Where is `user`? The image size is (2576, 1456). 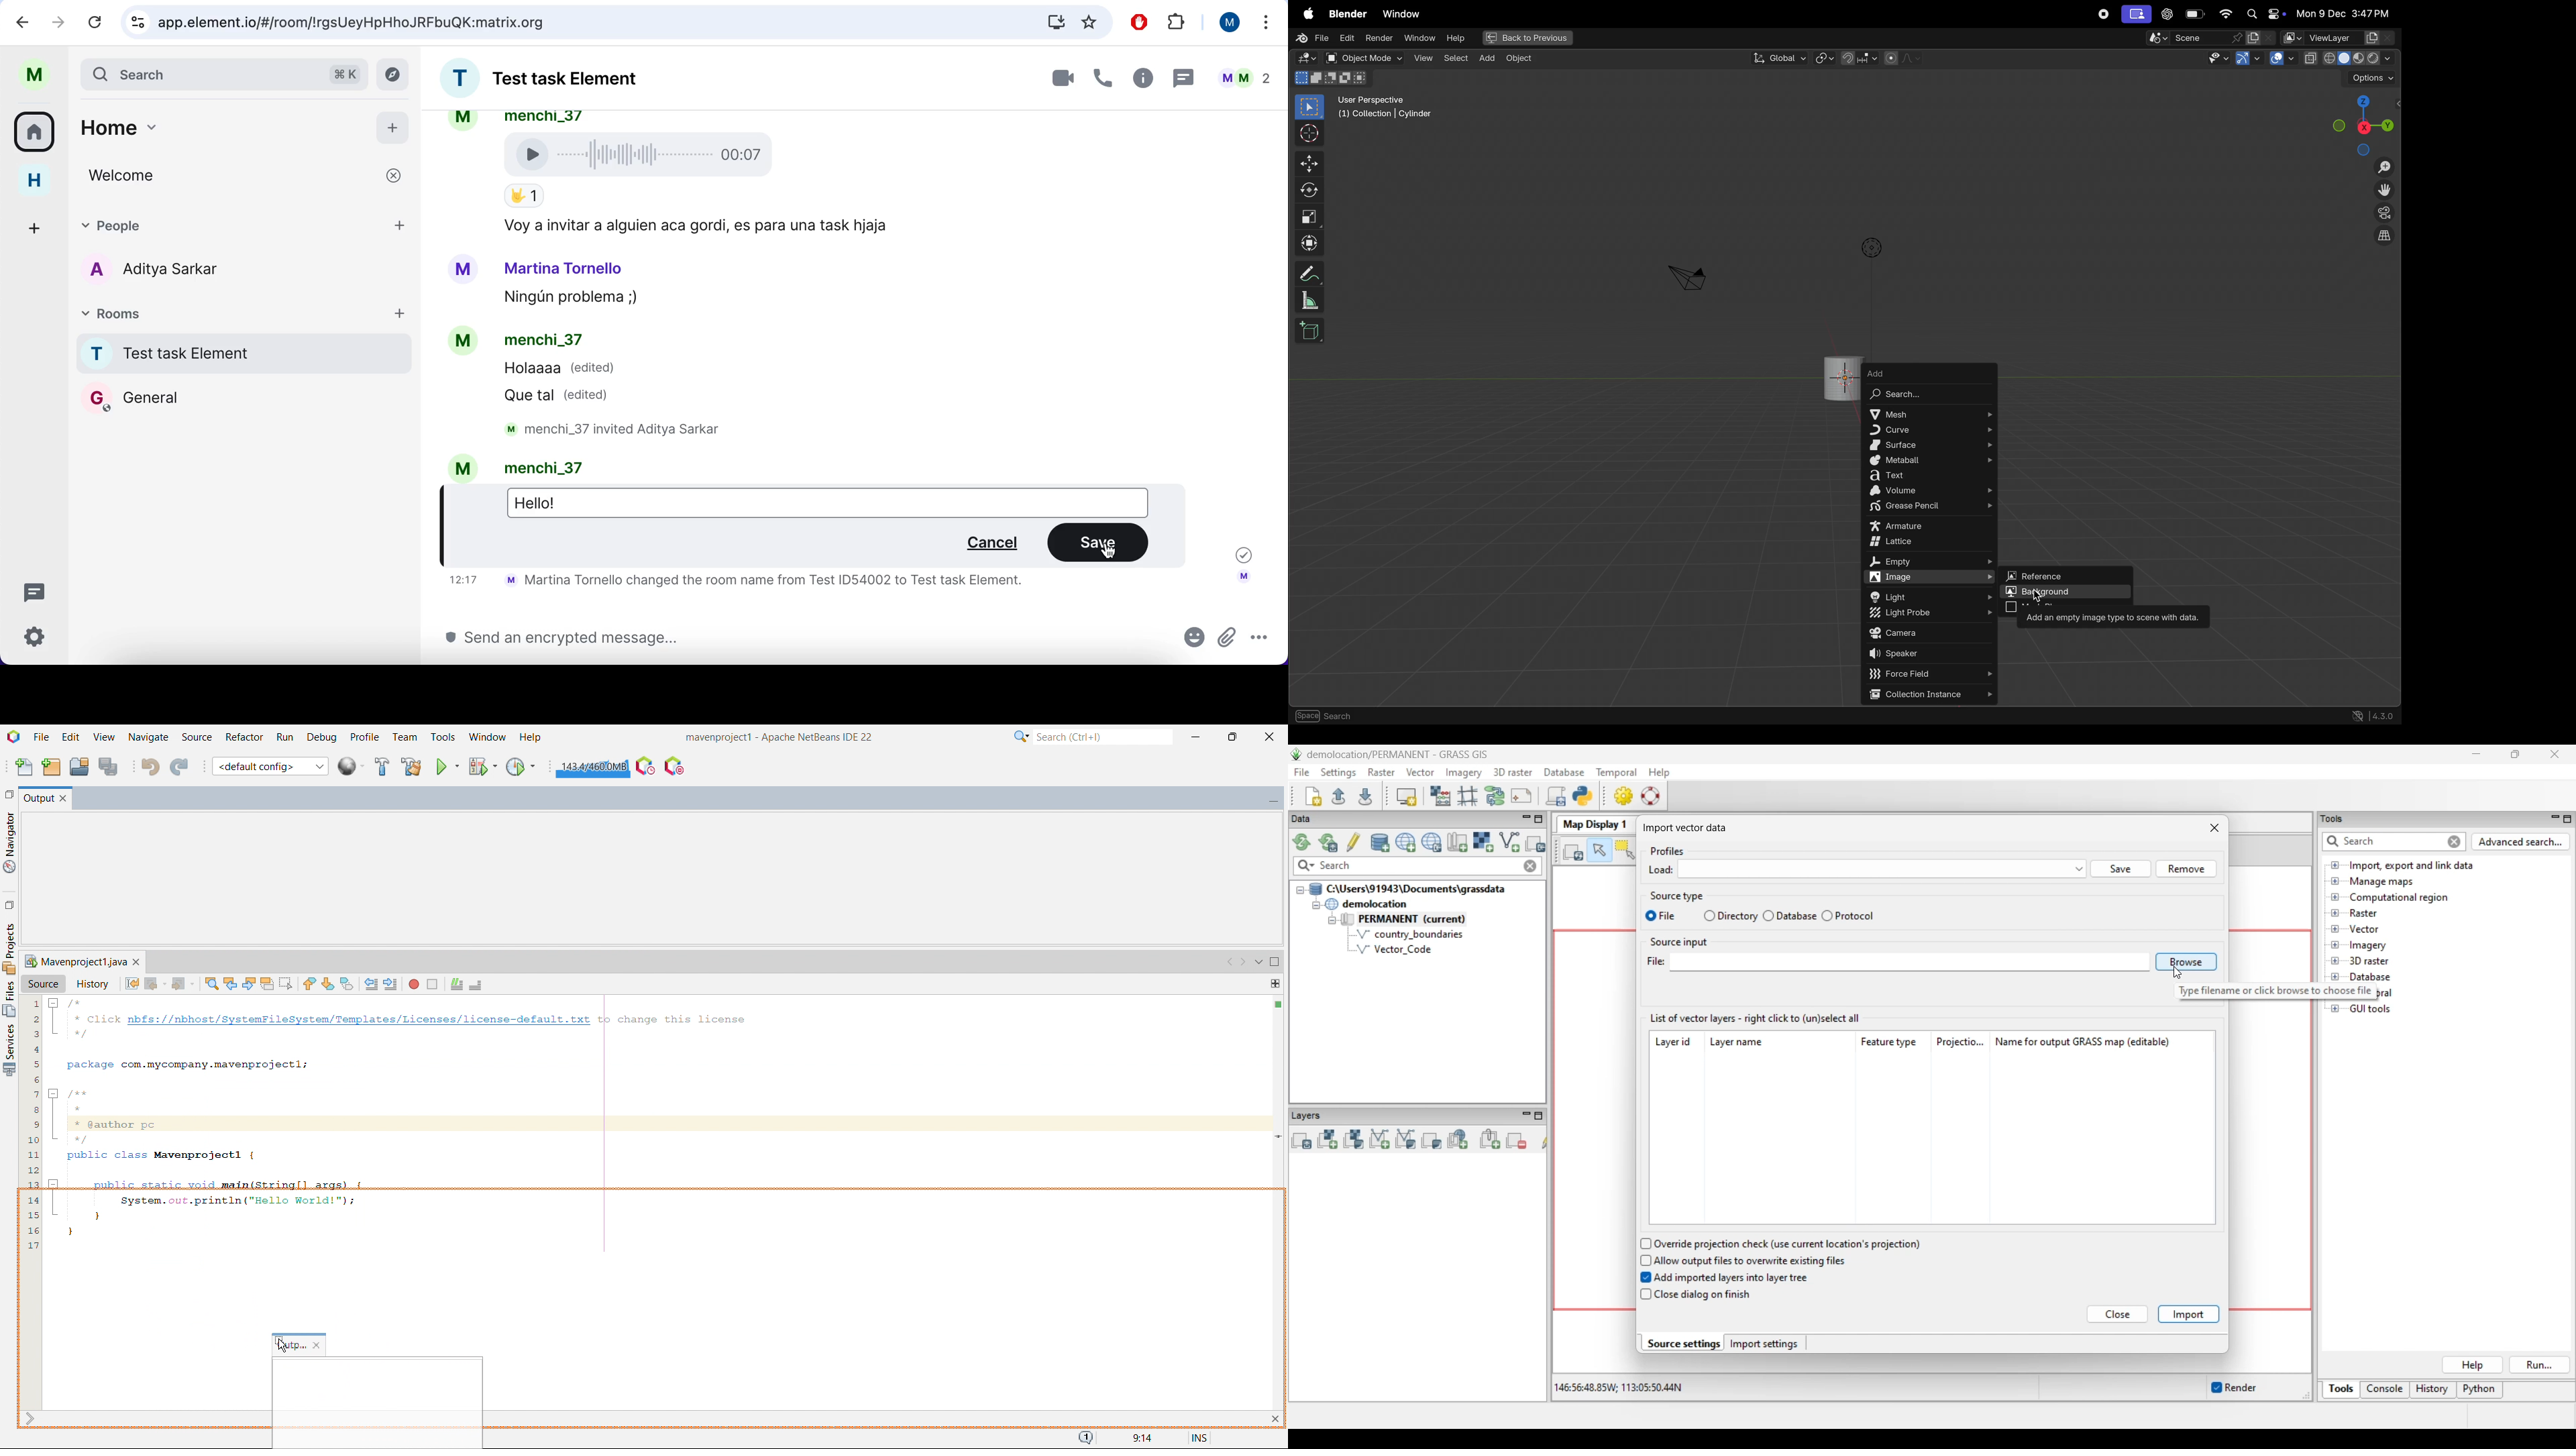 user is located at coordinates (41, 73).